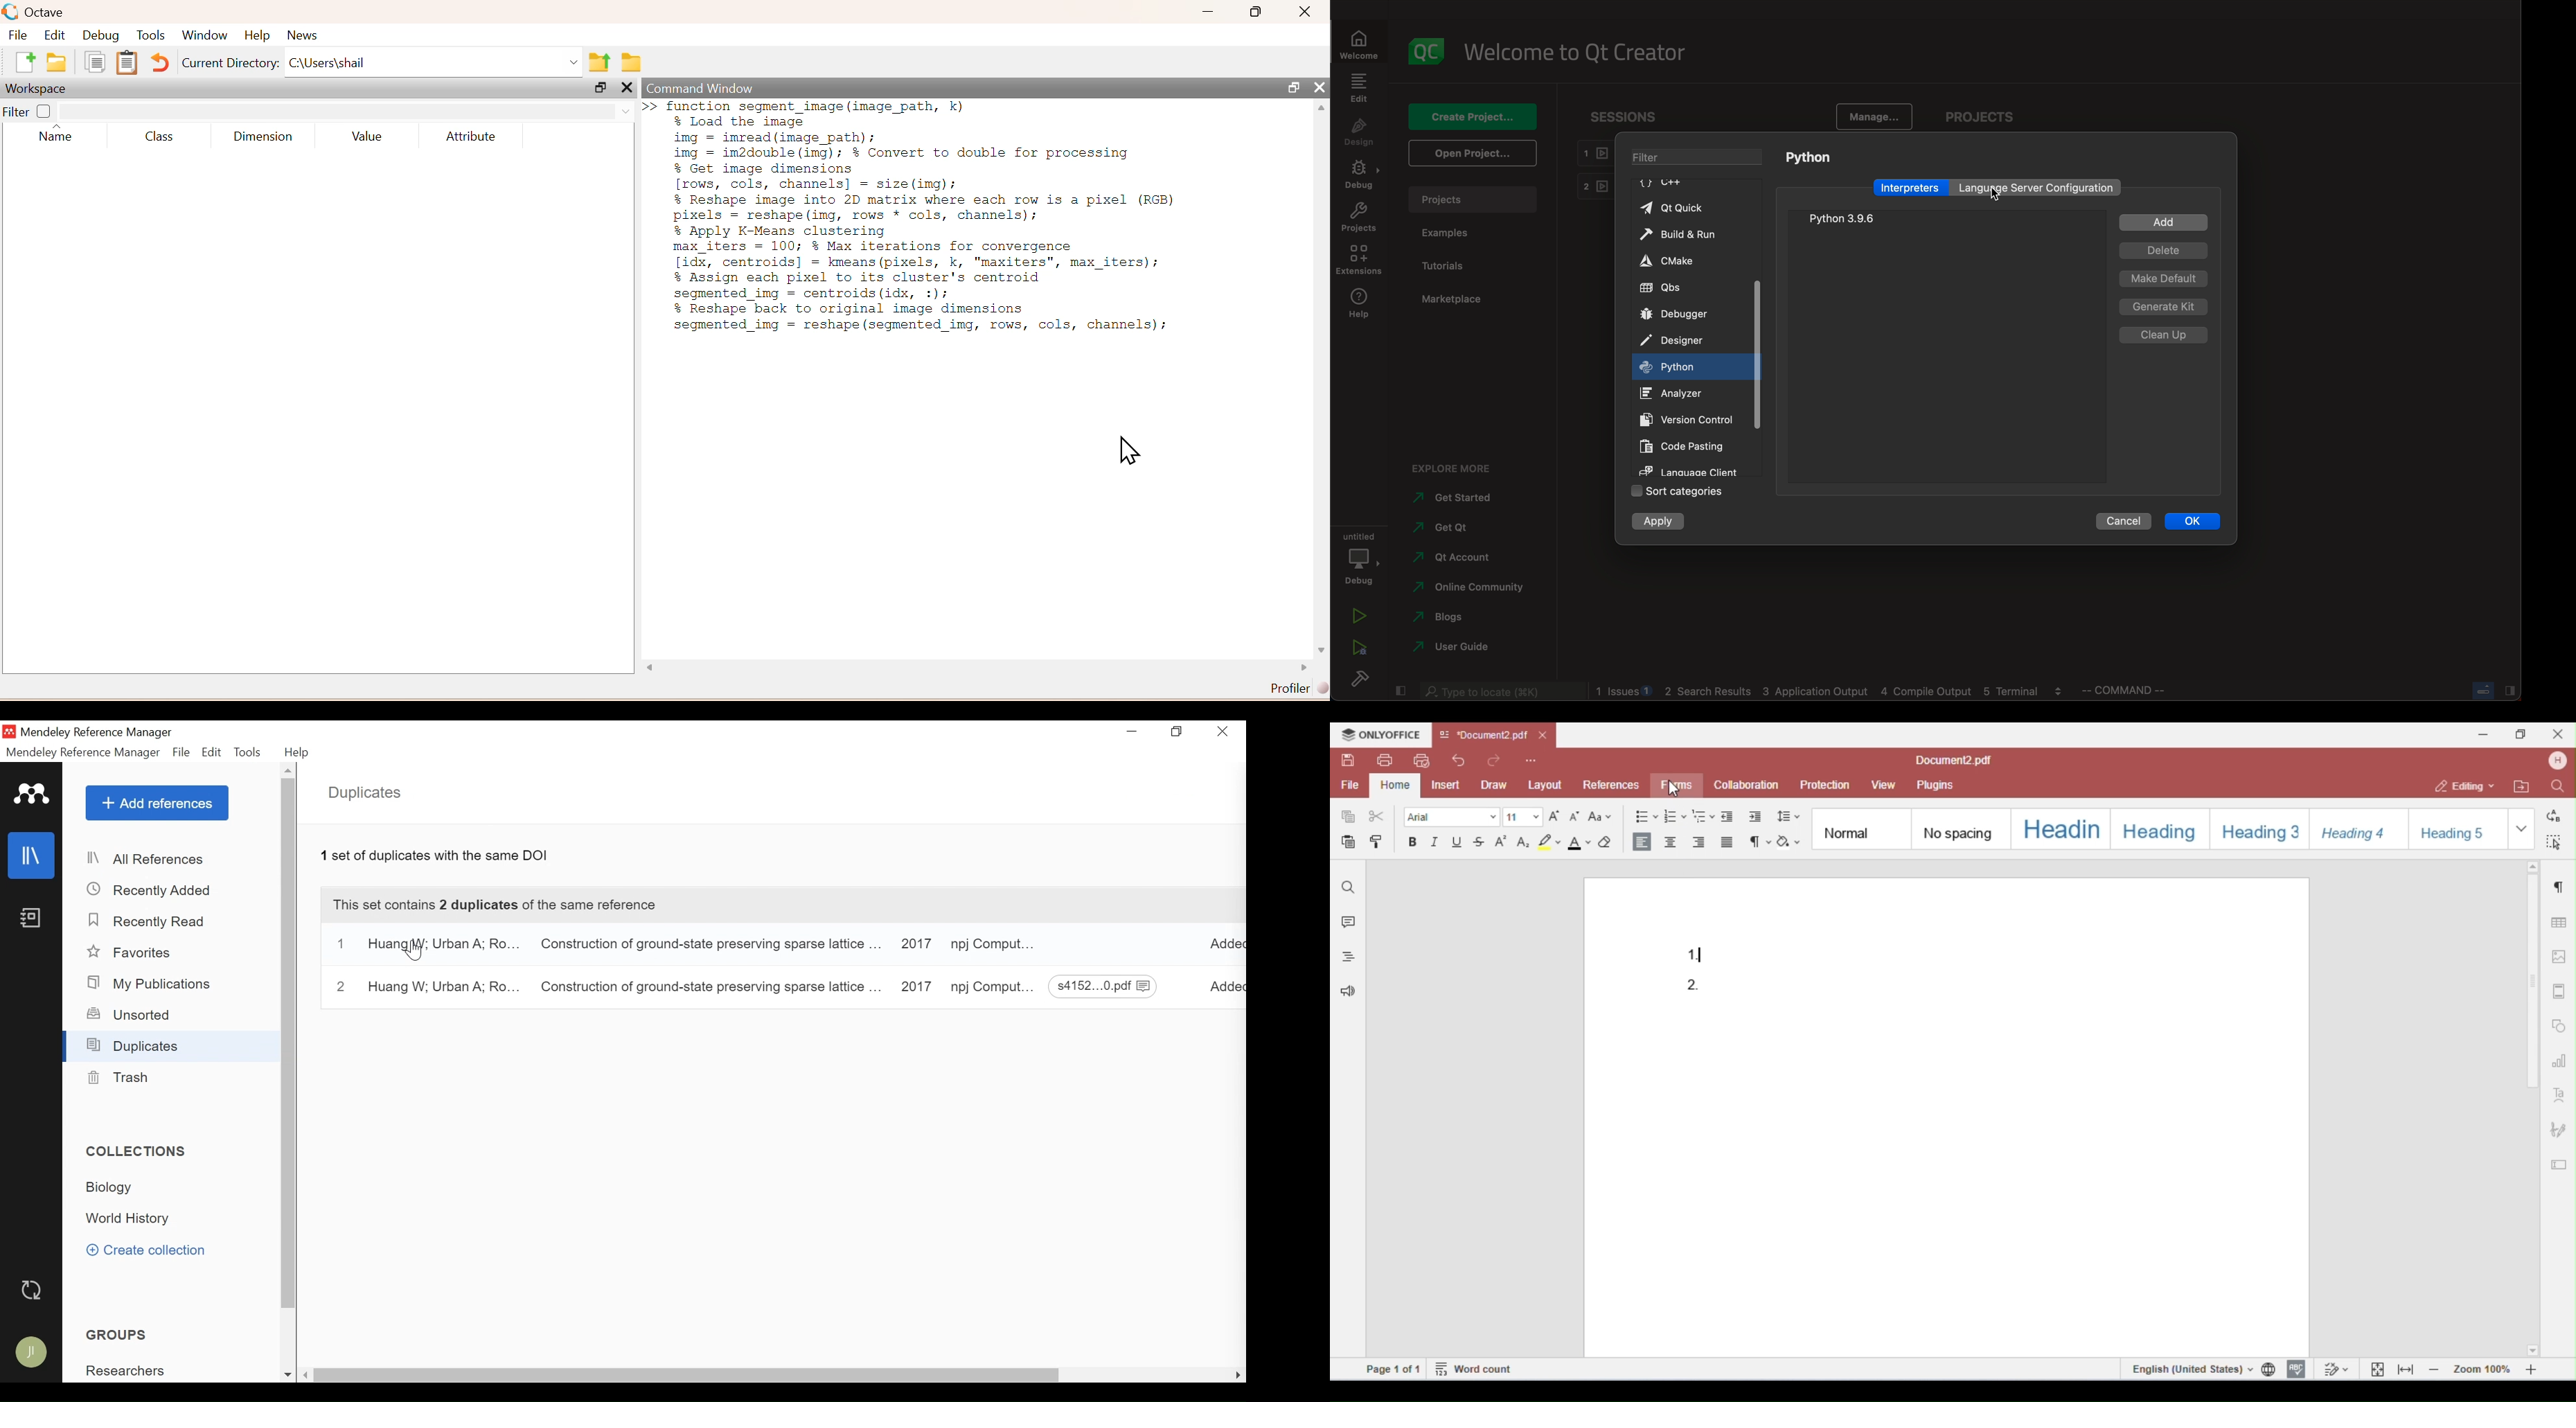  Describe the element at coordinates (161, 64) in the screenshot. I see `Undo` at that location.